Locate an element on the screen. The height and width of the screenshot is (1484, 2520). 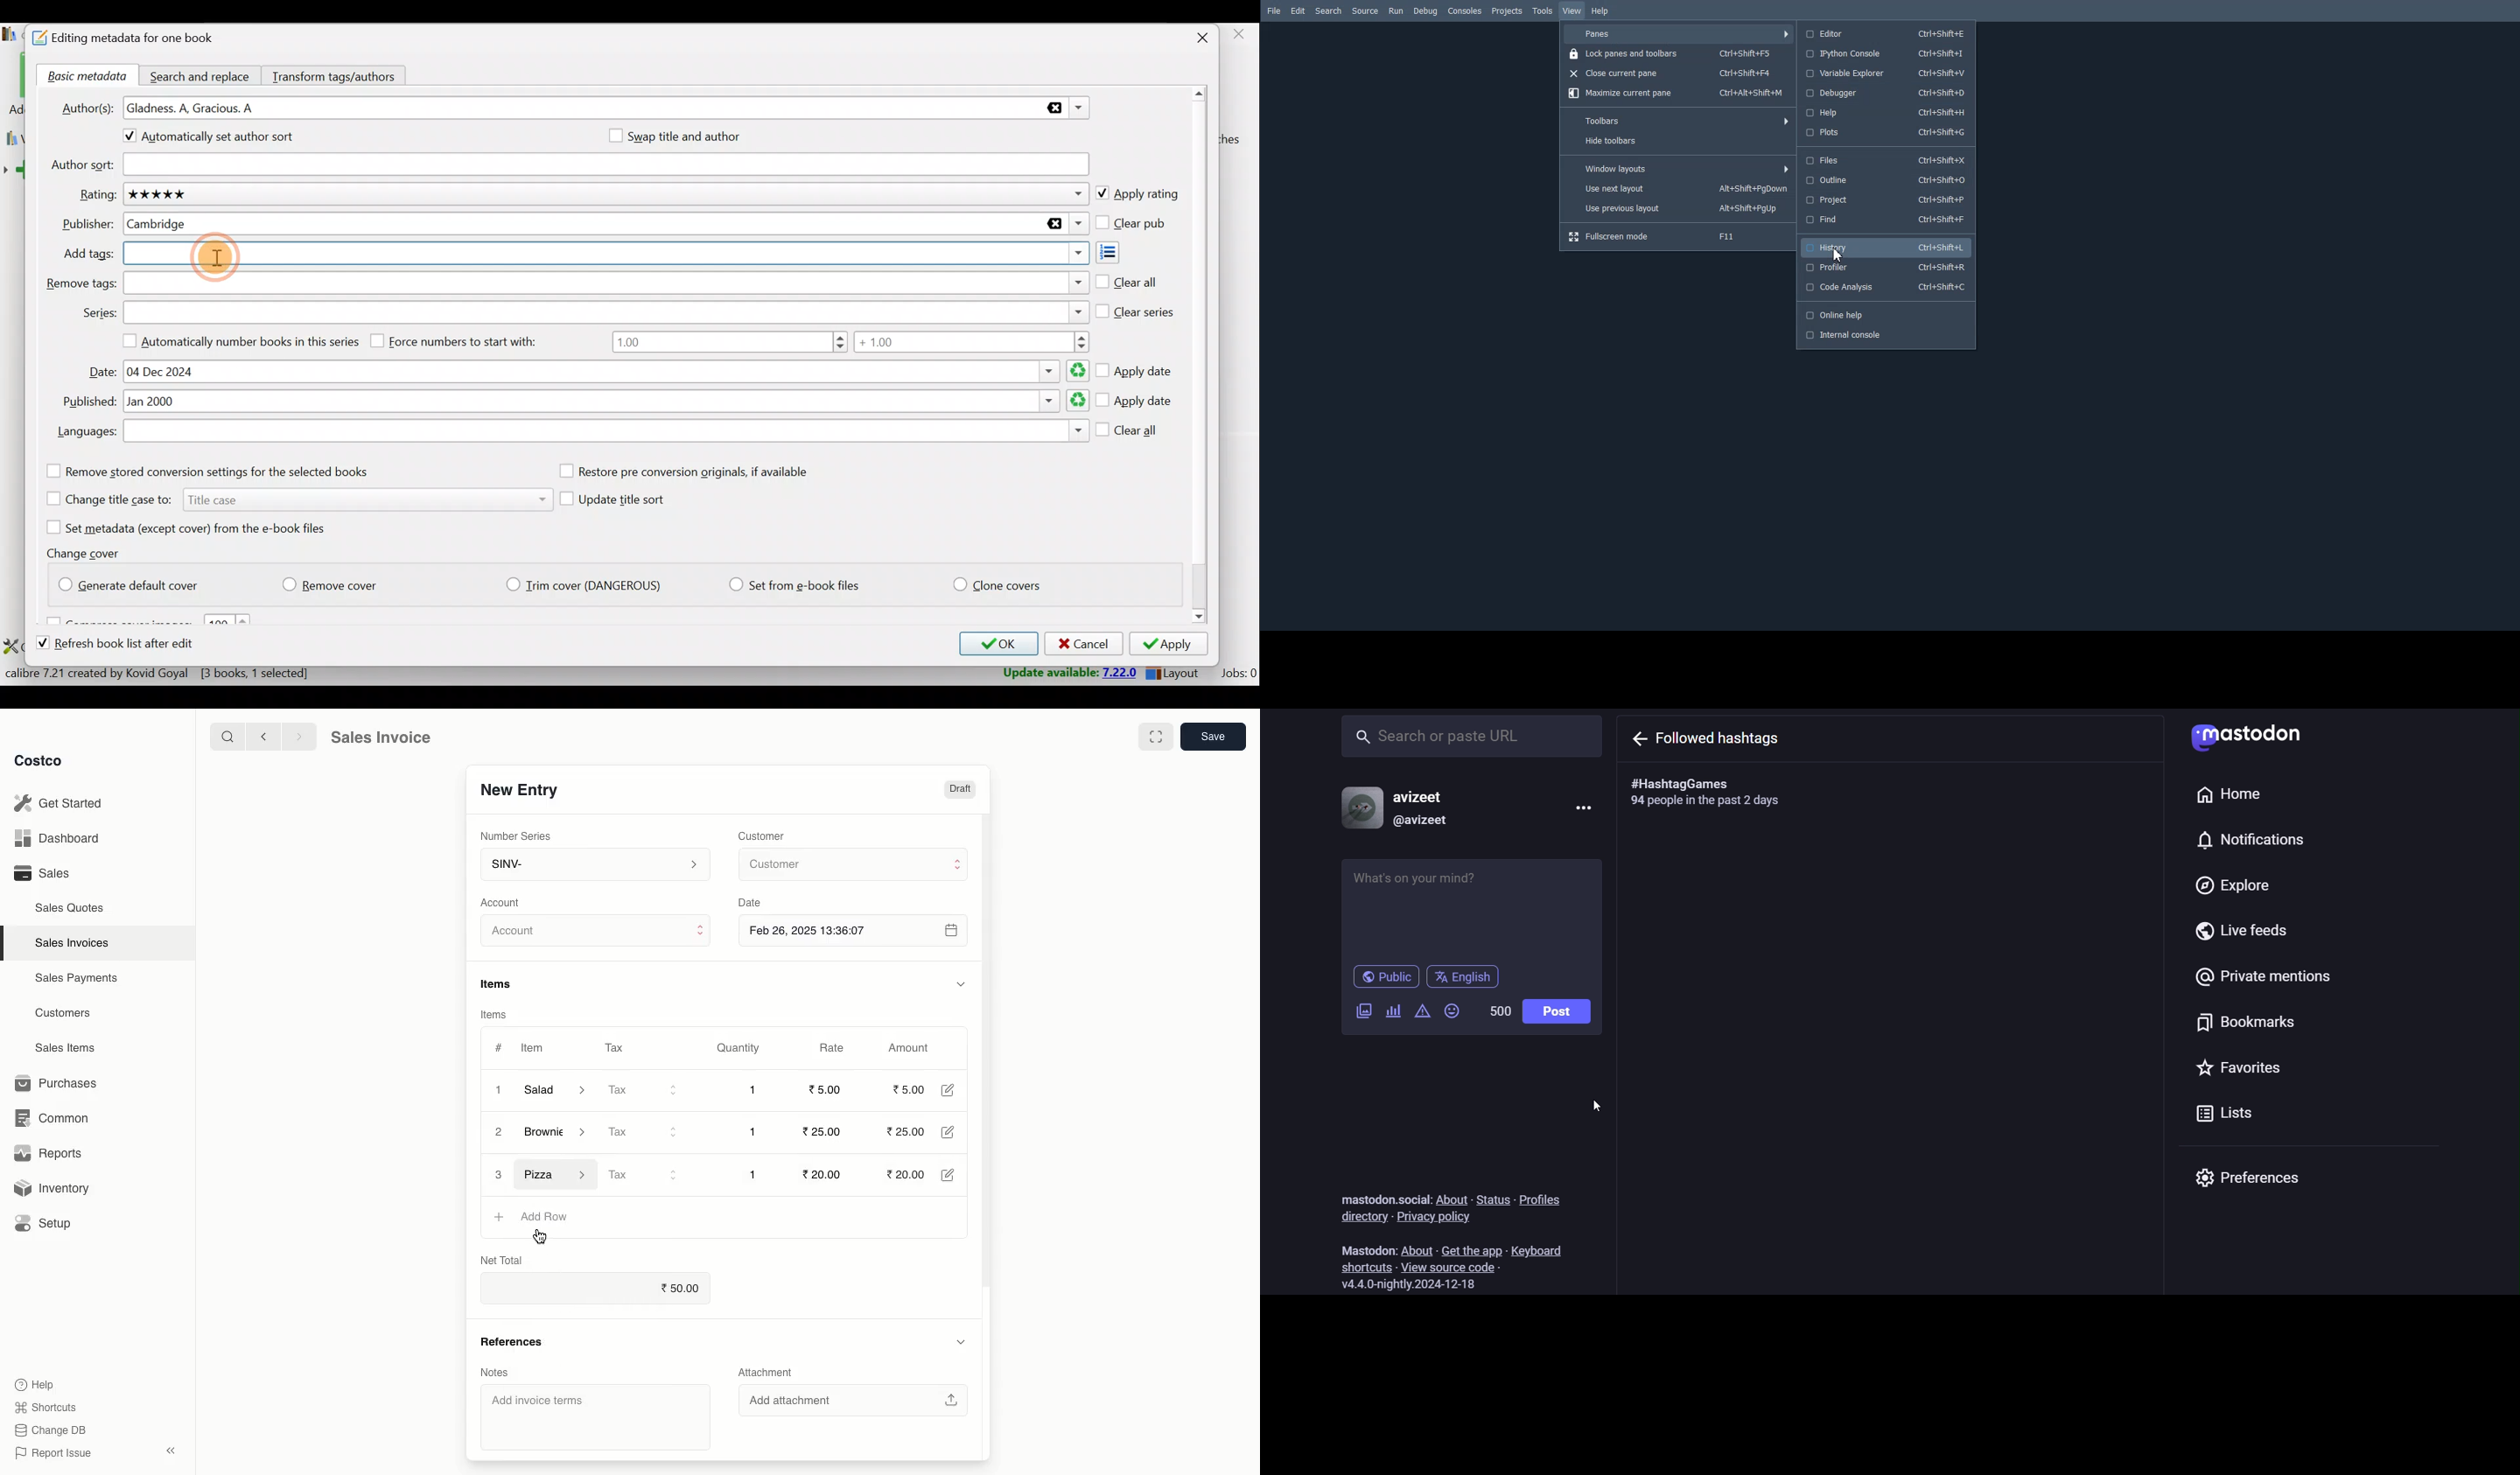
English is located at coordinates (1468, 977).